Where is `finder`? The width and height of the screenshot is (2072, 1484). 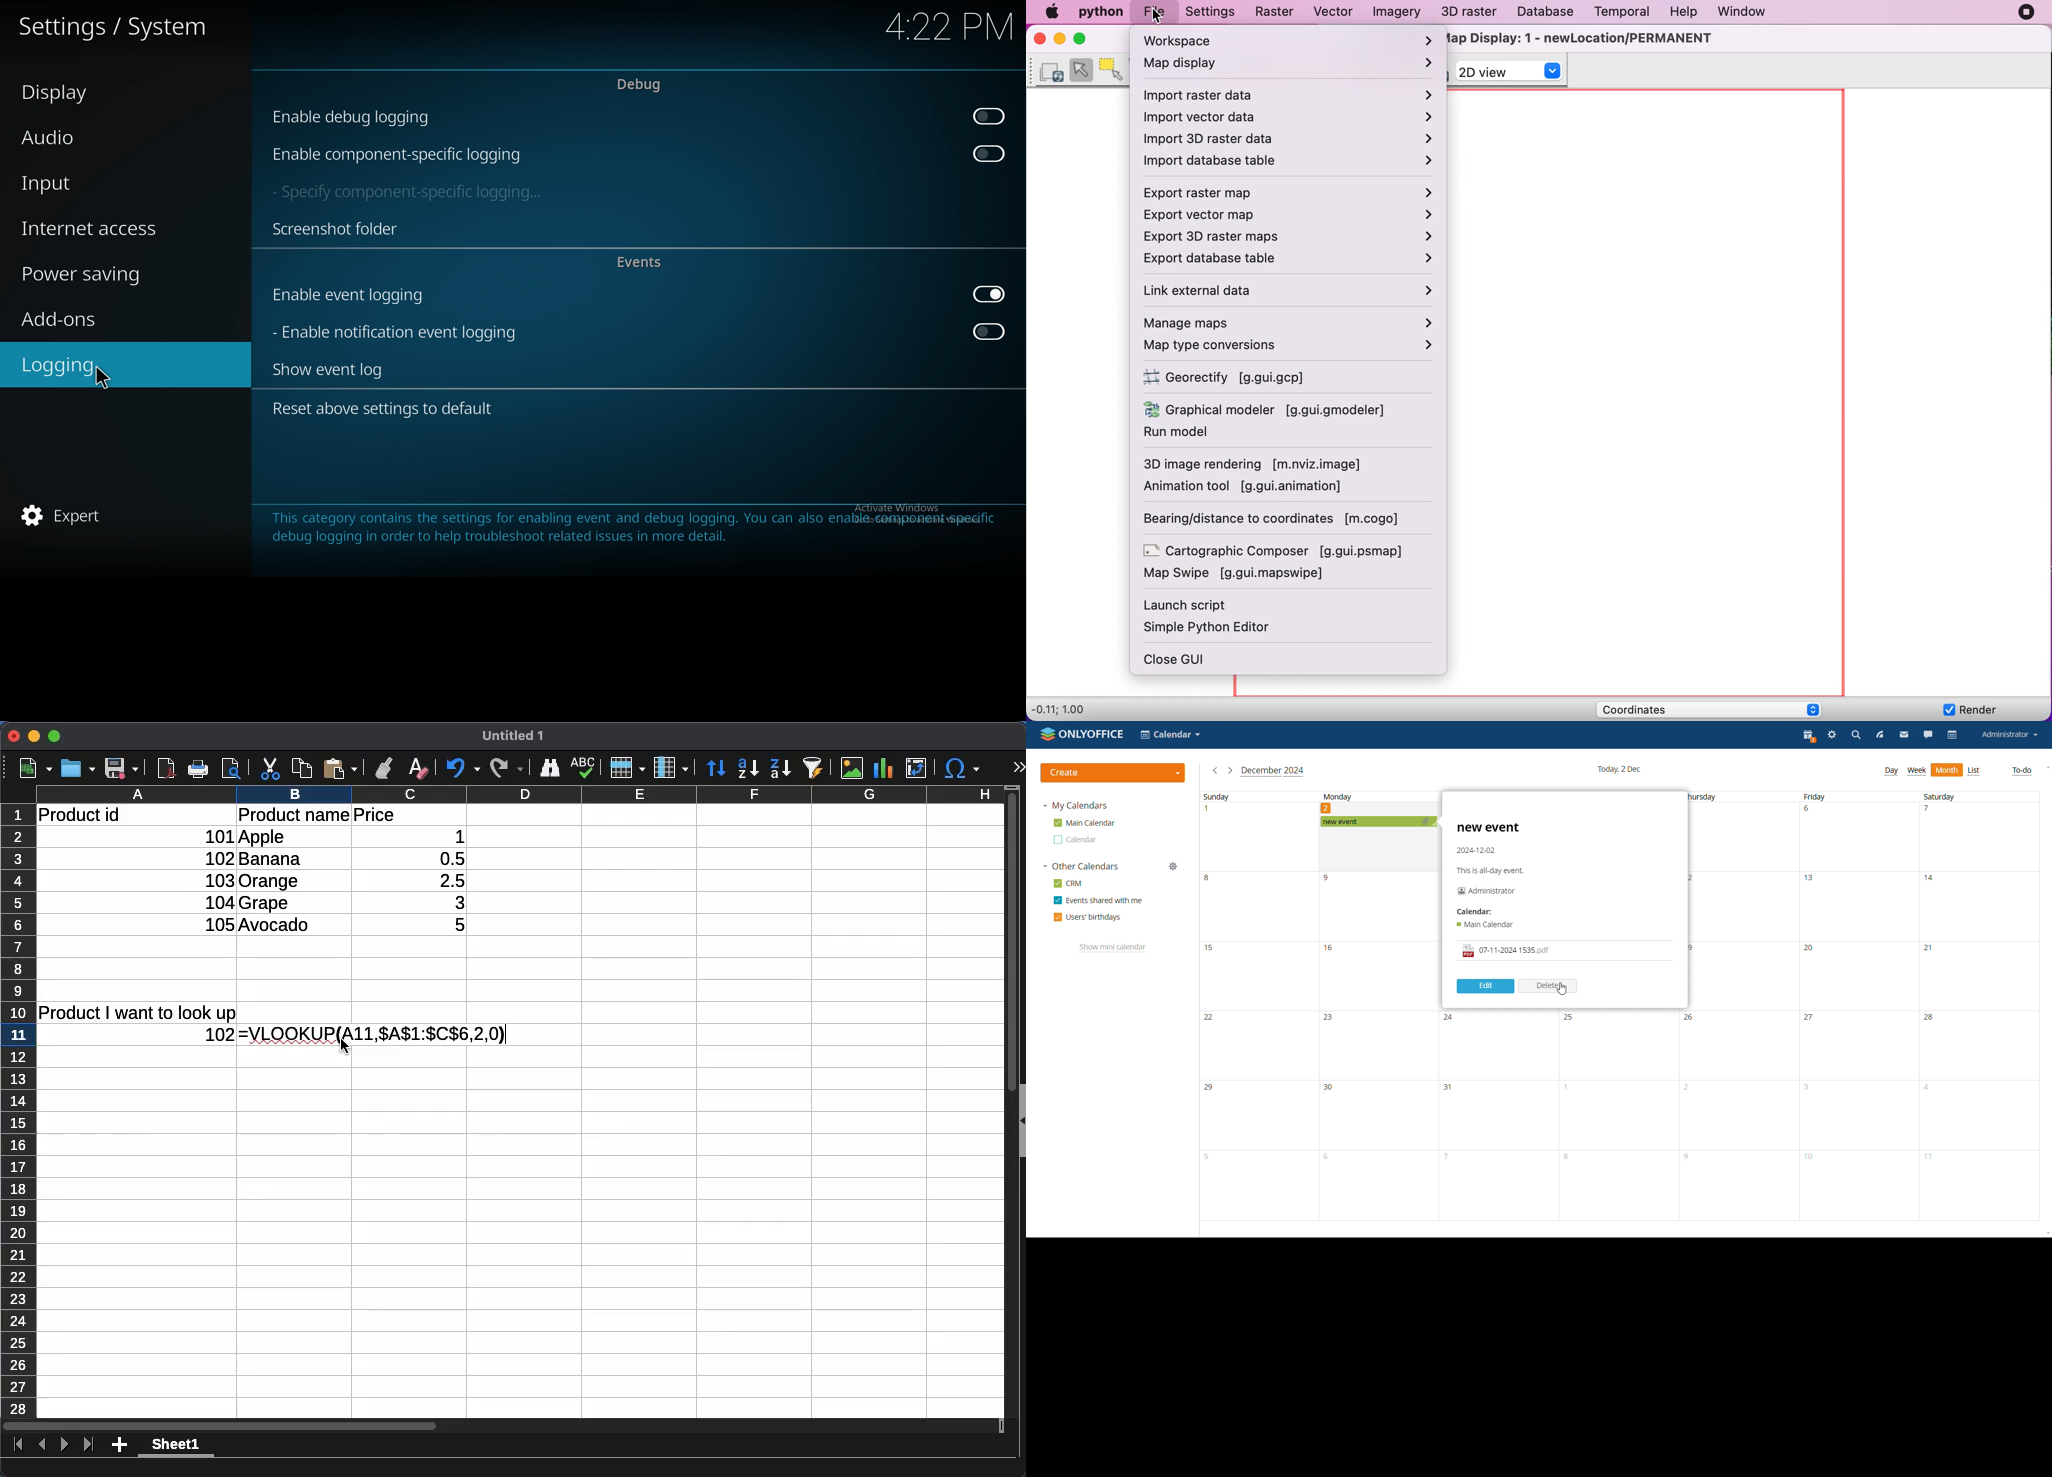 finder is located at coordinates (550, 768).